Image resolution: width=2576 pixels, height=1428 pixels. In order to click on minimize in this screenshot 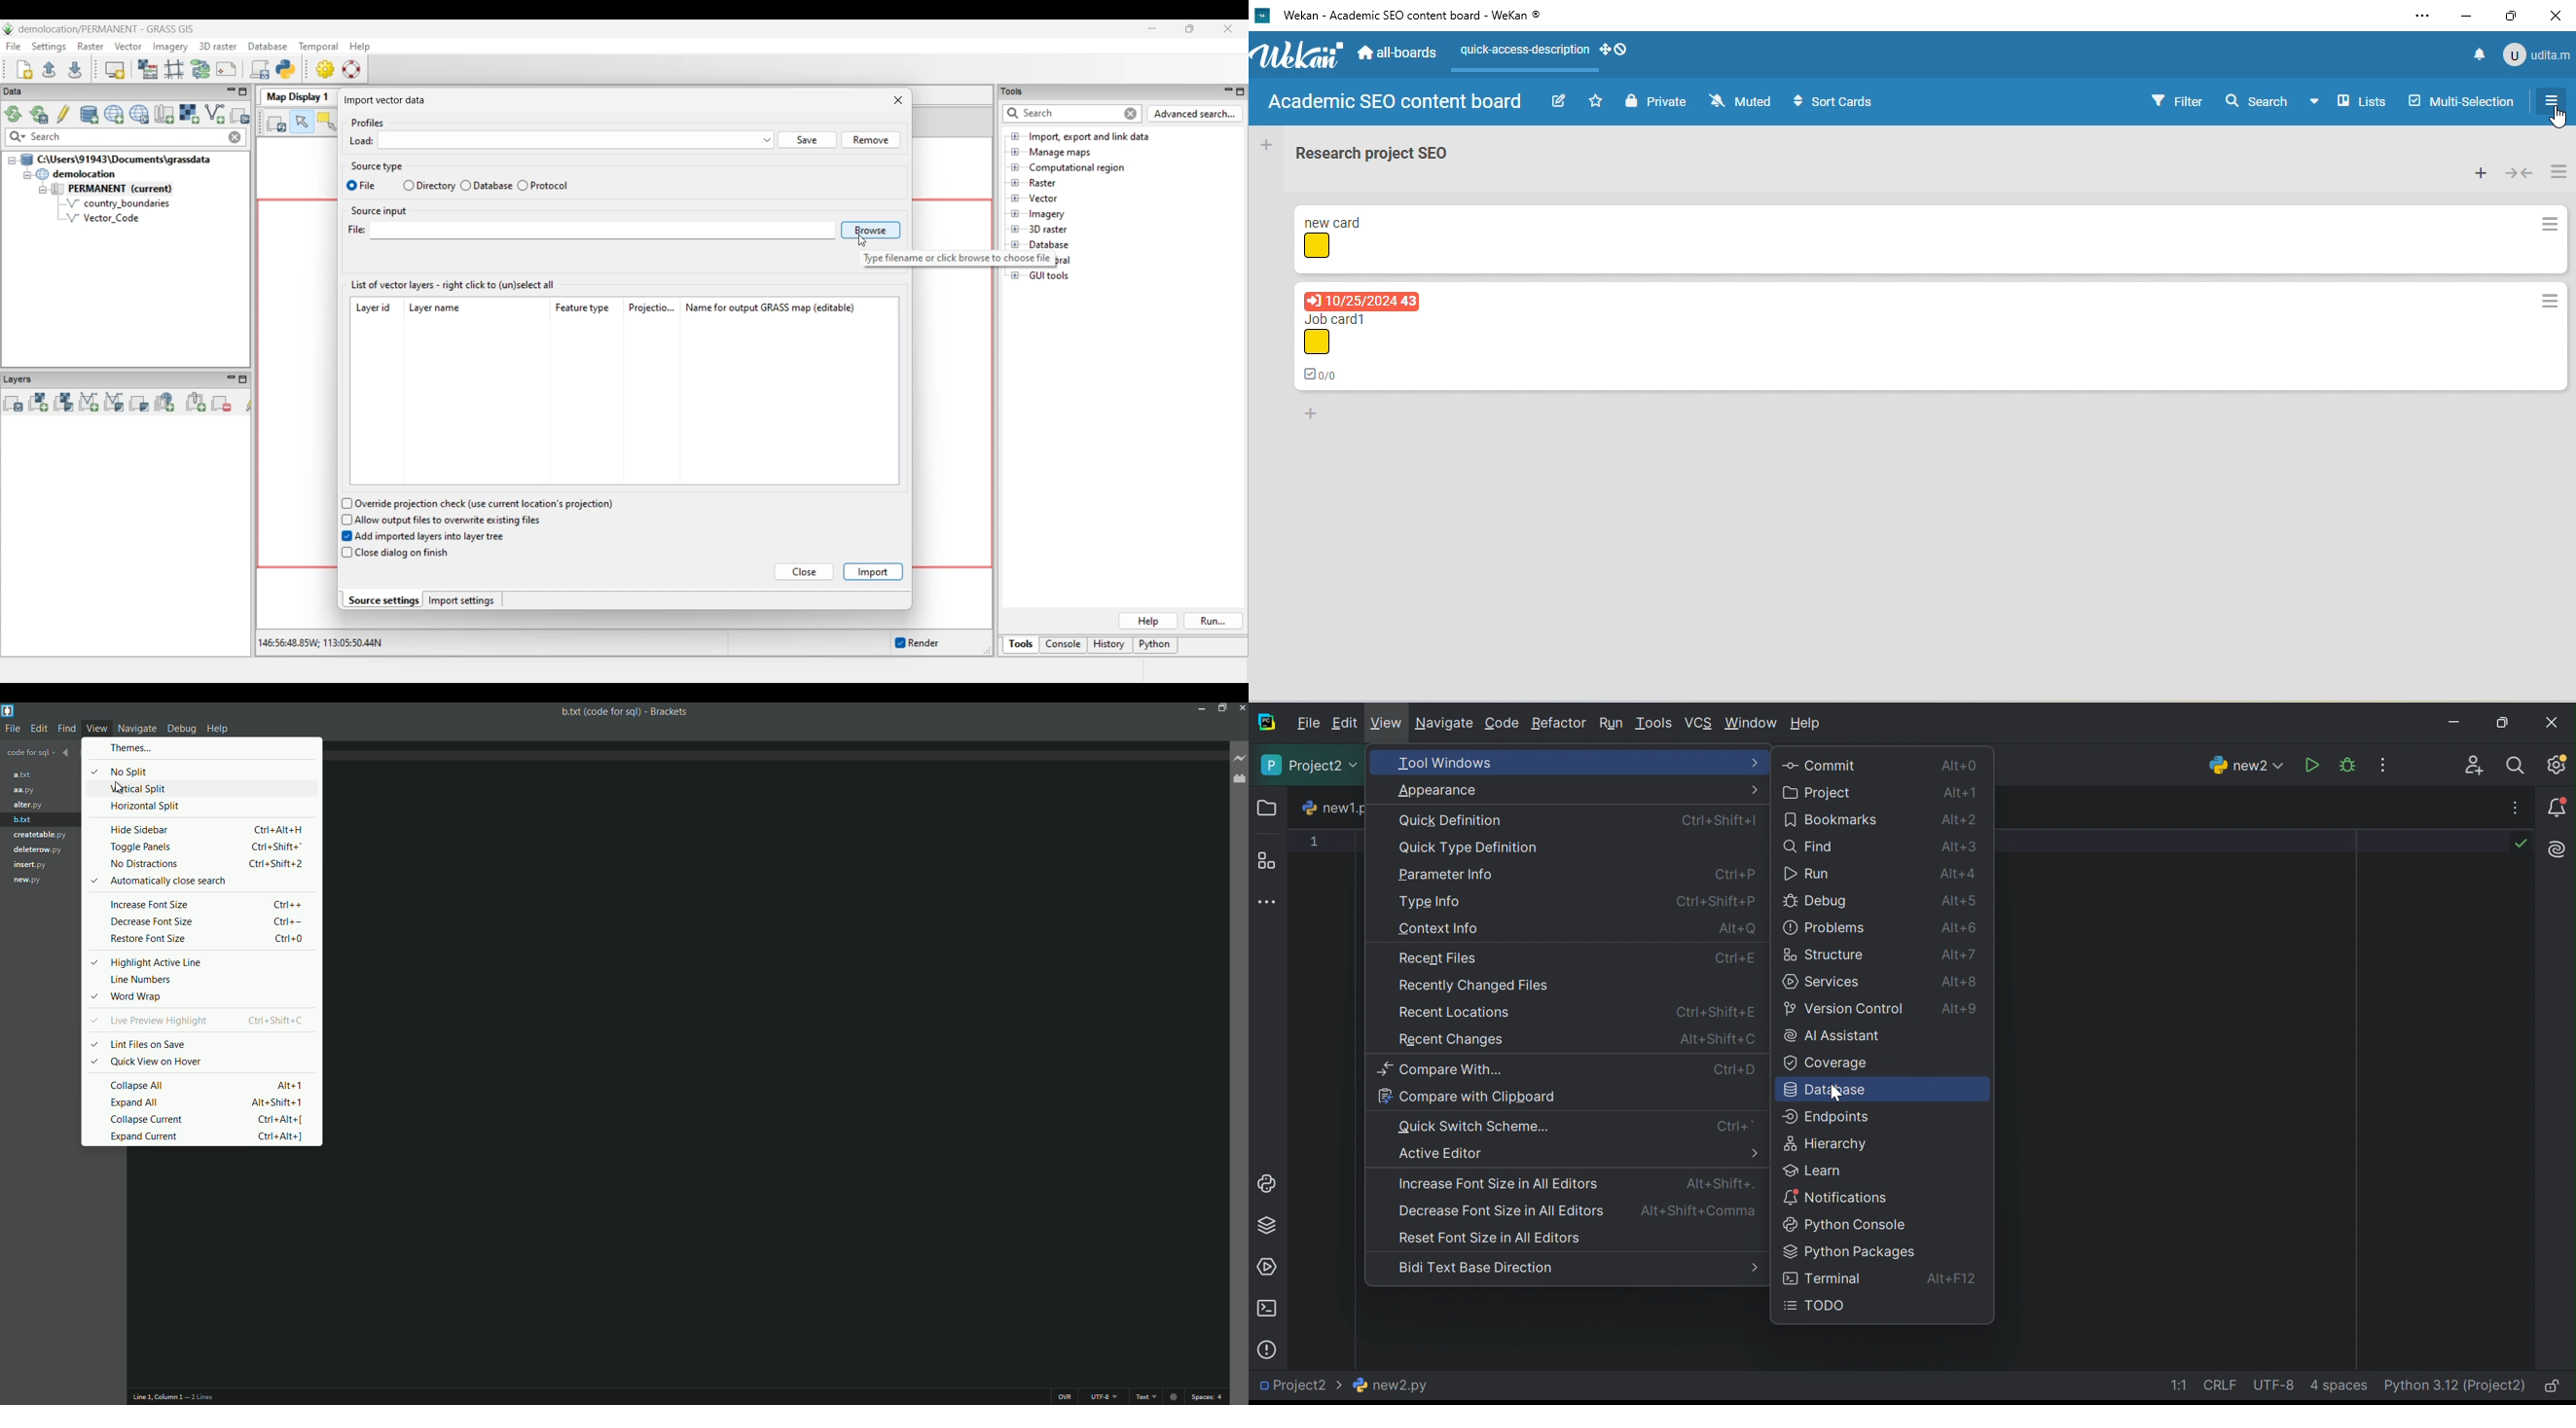, I will do `click(2467, 15)`.